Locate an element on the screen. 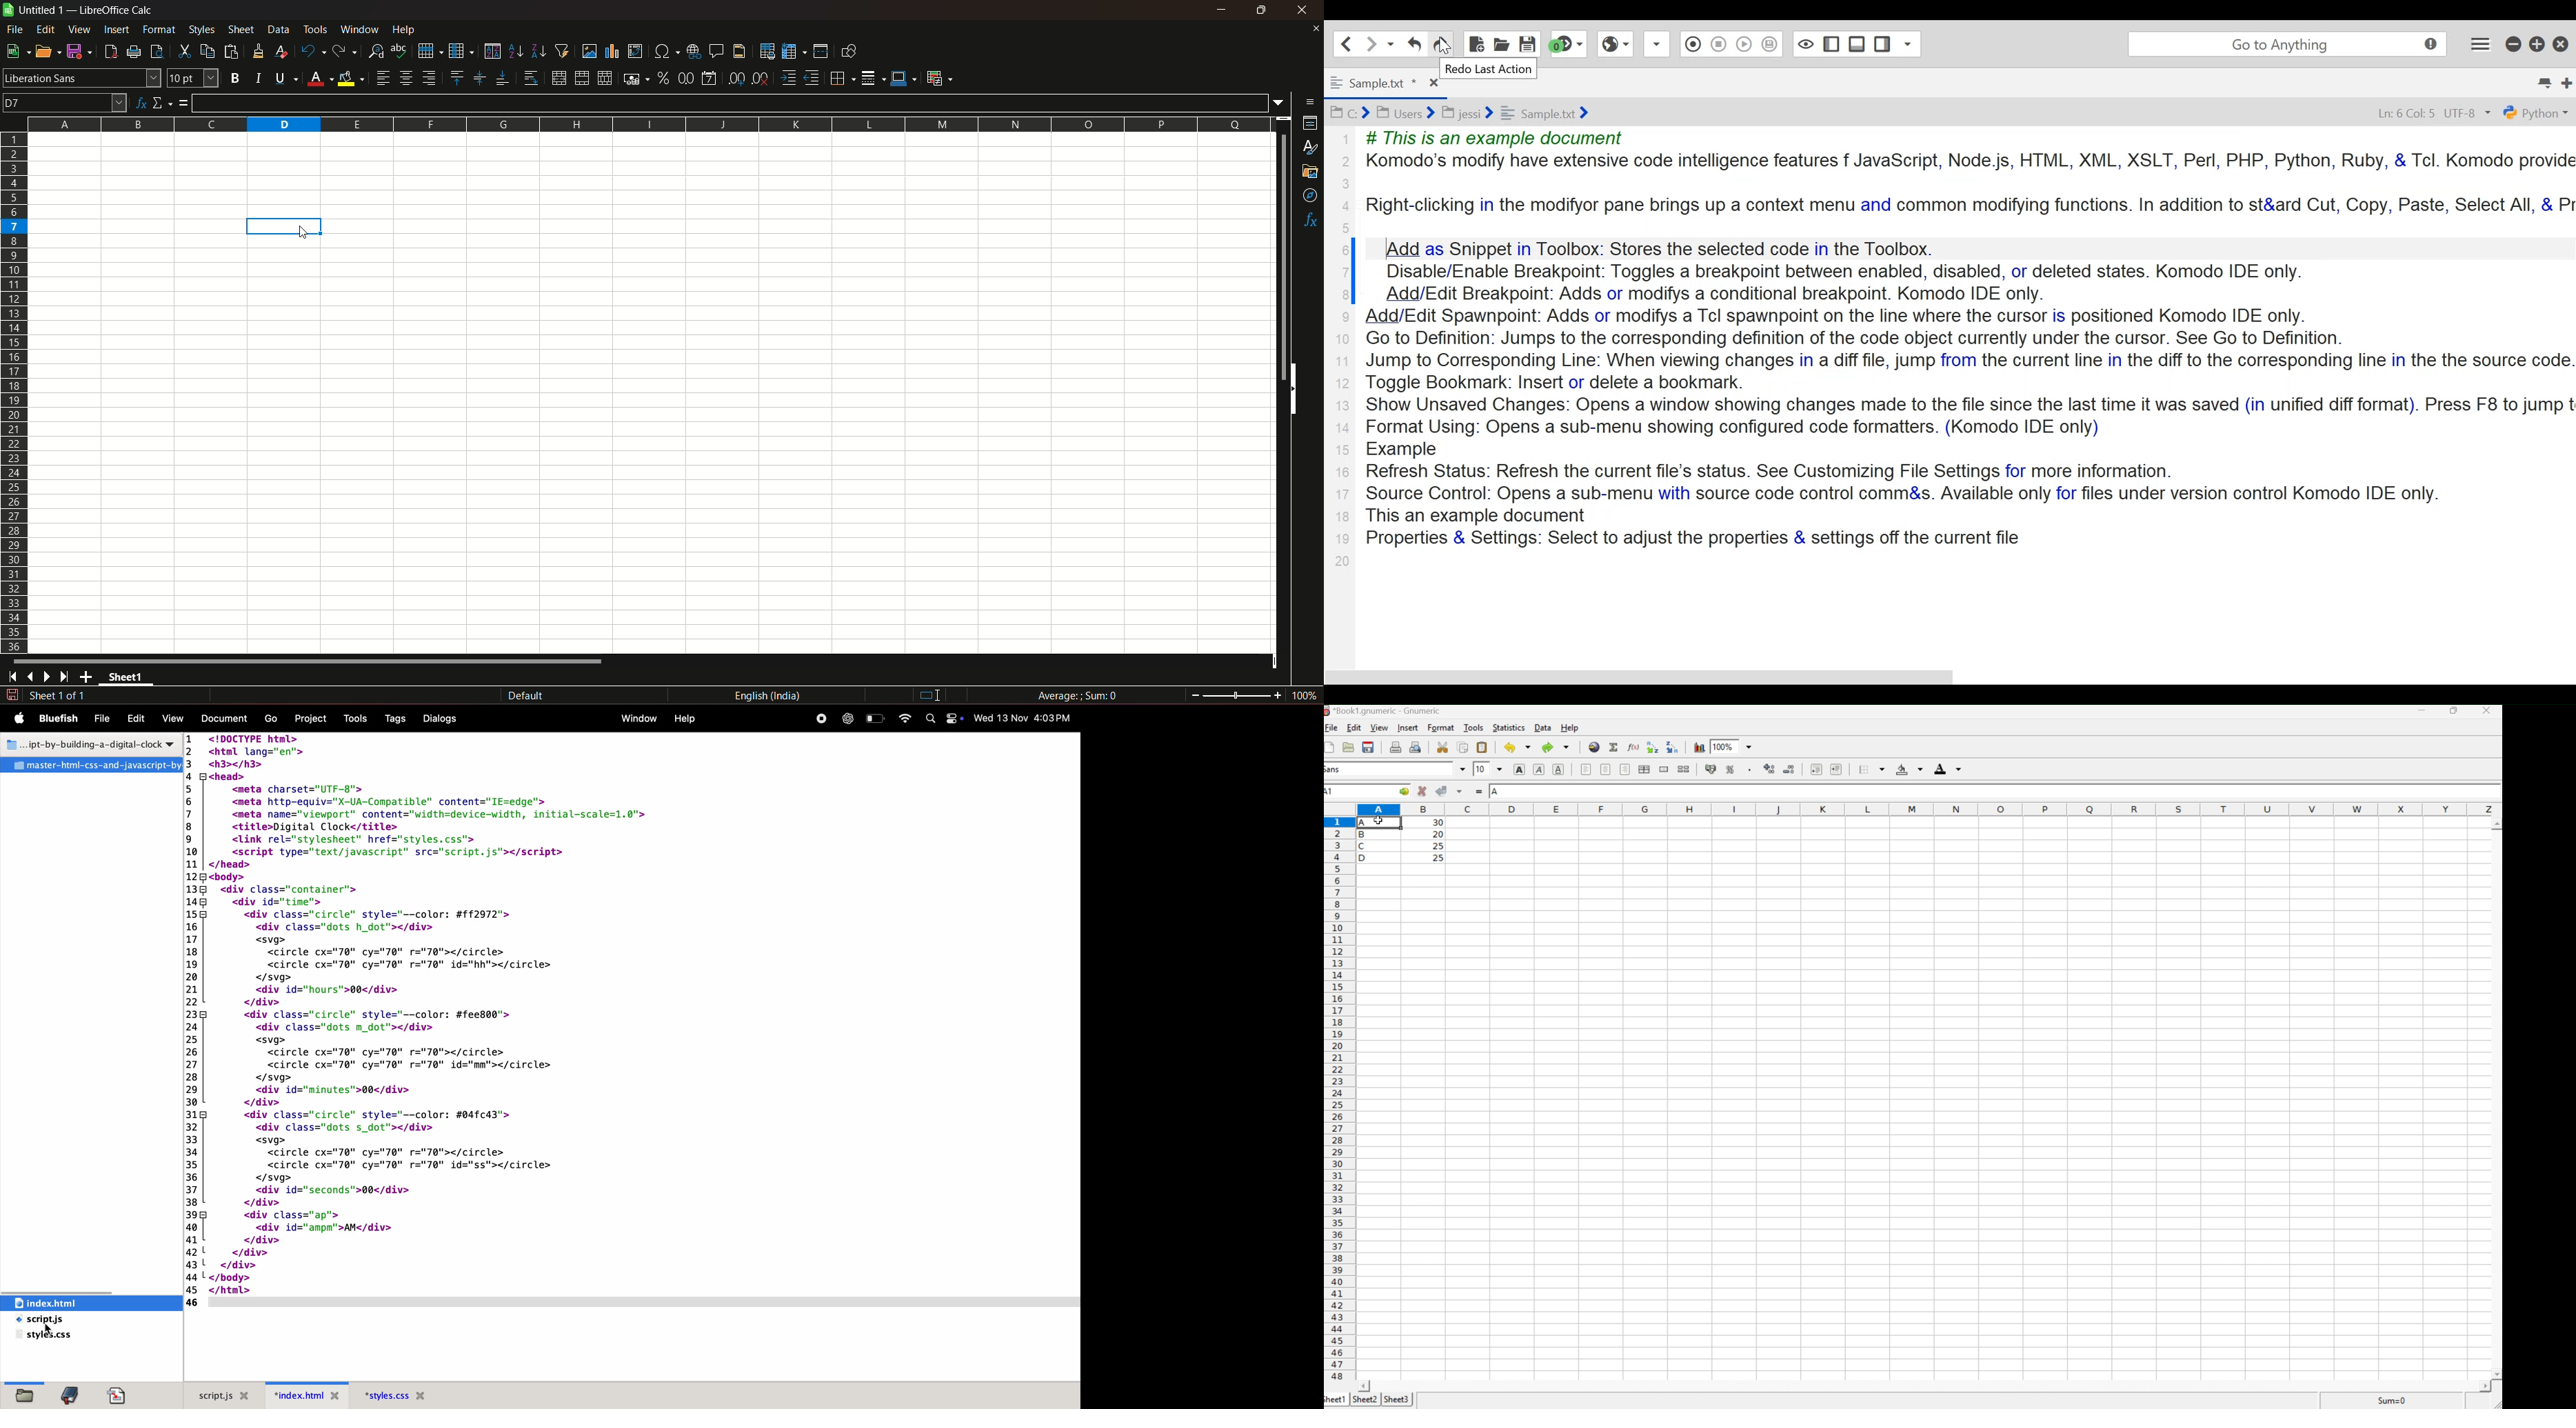  Go back one file location is located at coordinates (1347, 43).